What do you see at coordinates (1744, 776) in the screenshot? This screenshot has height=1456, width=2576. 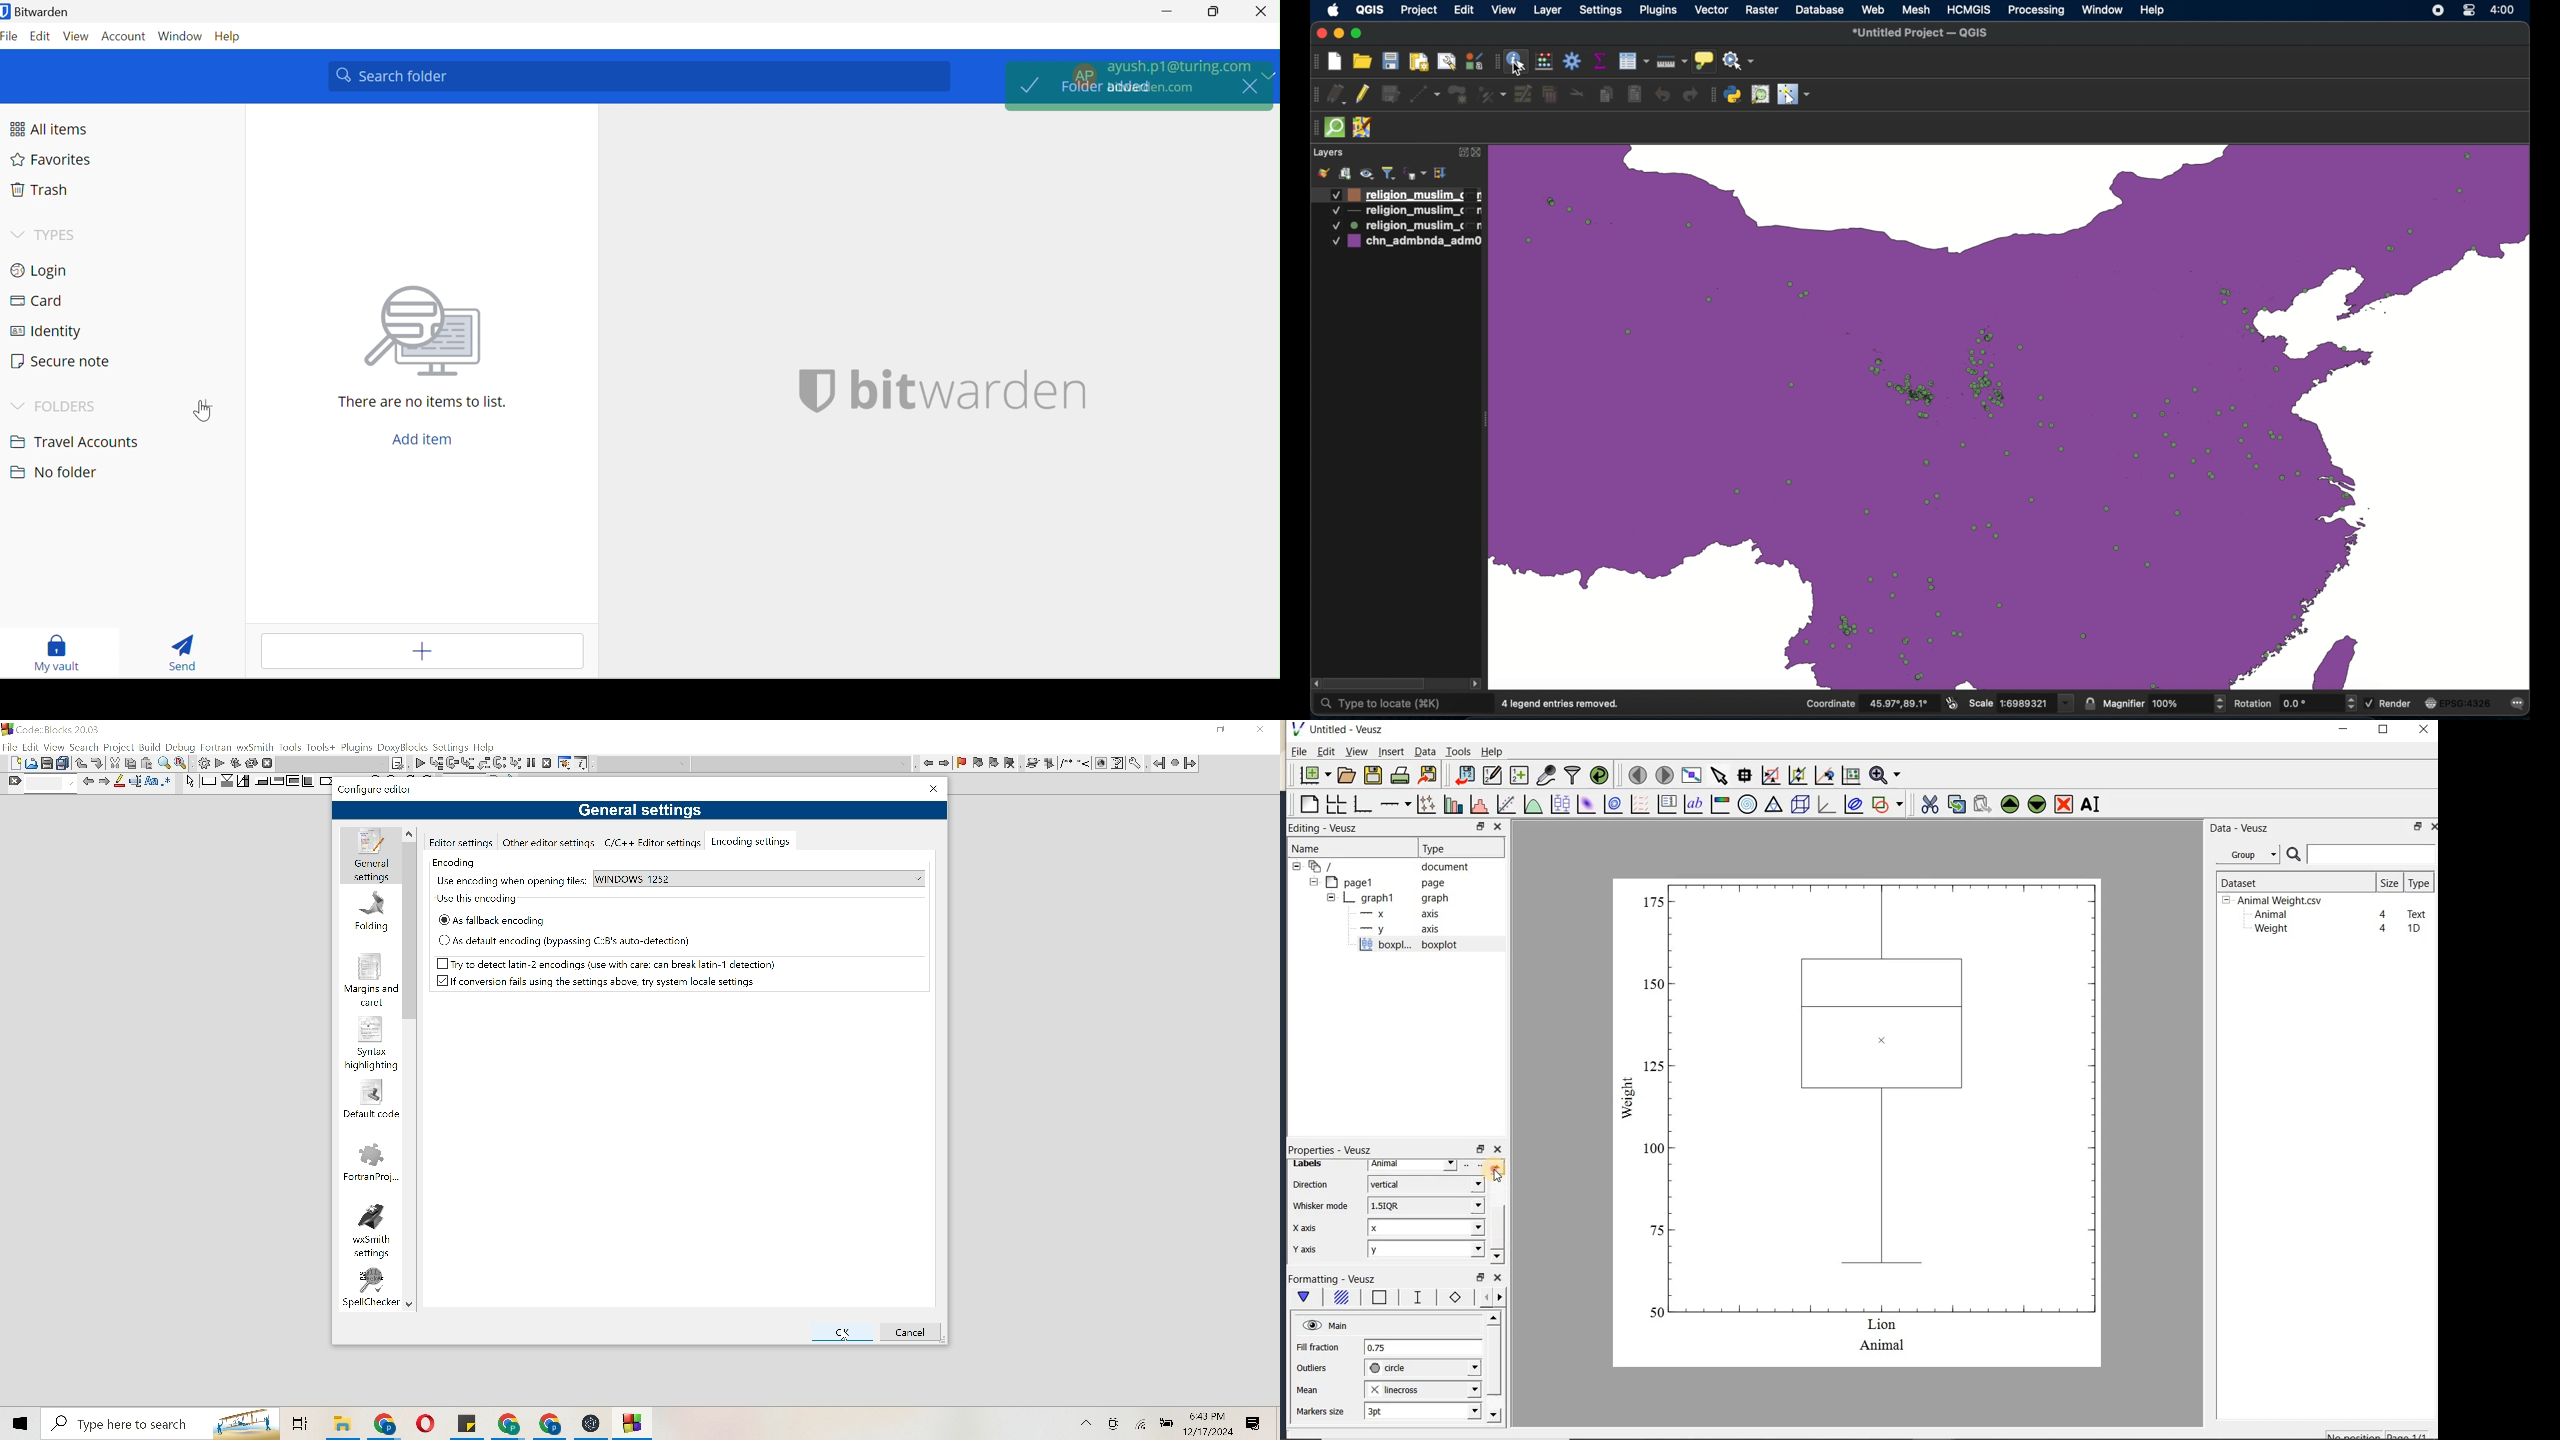 I see `read data points on the graph` at bounding box center [1744, 776].